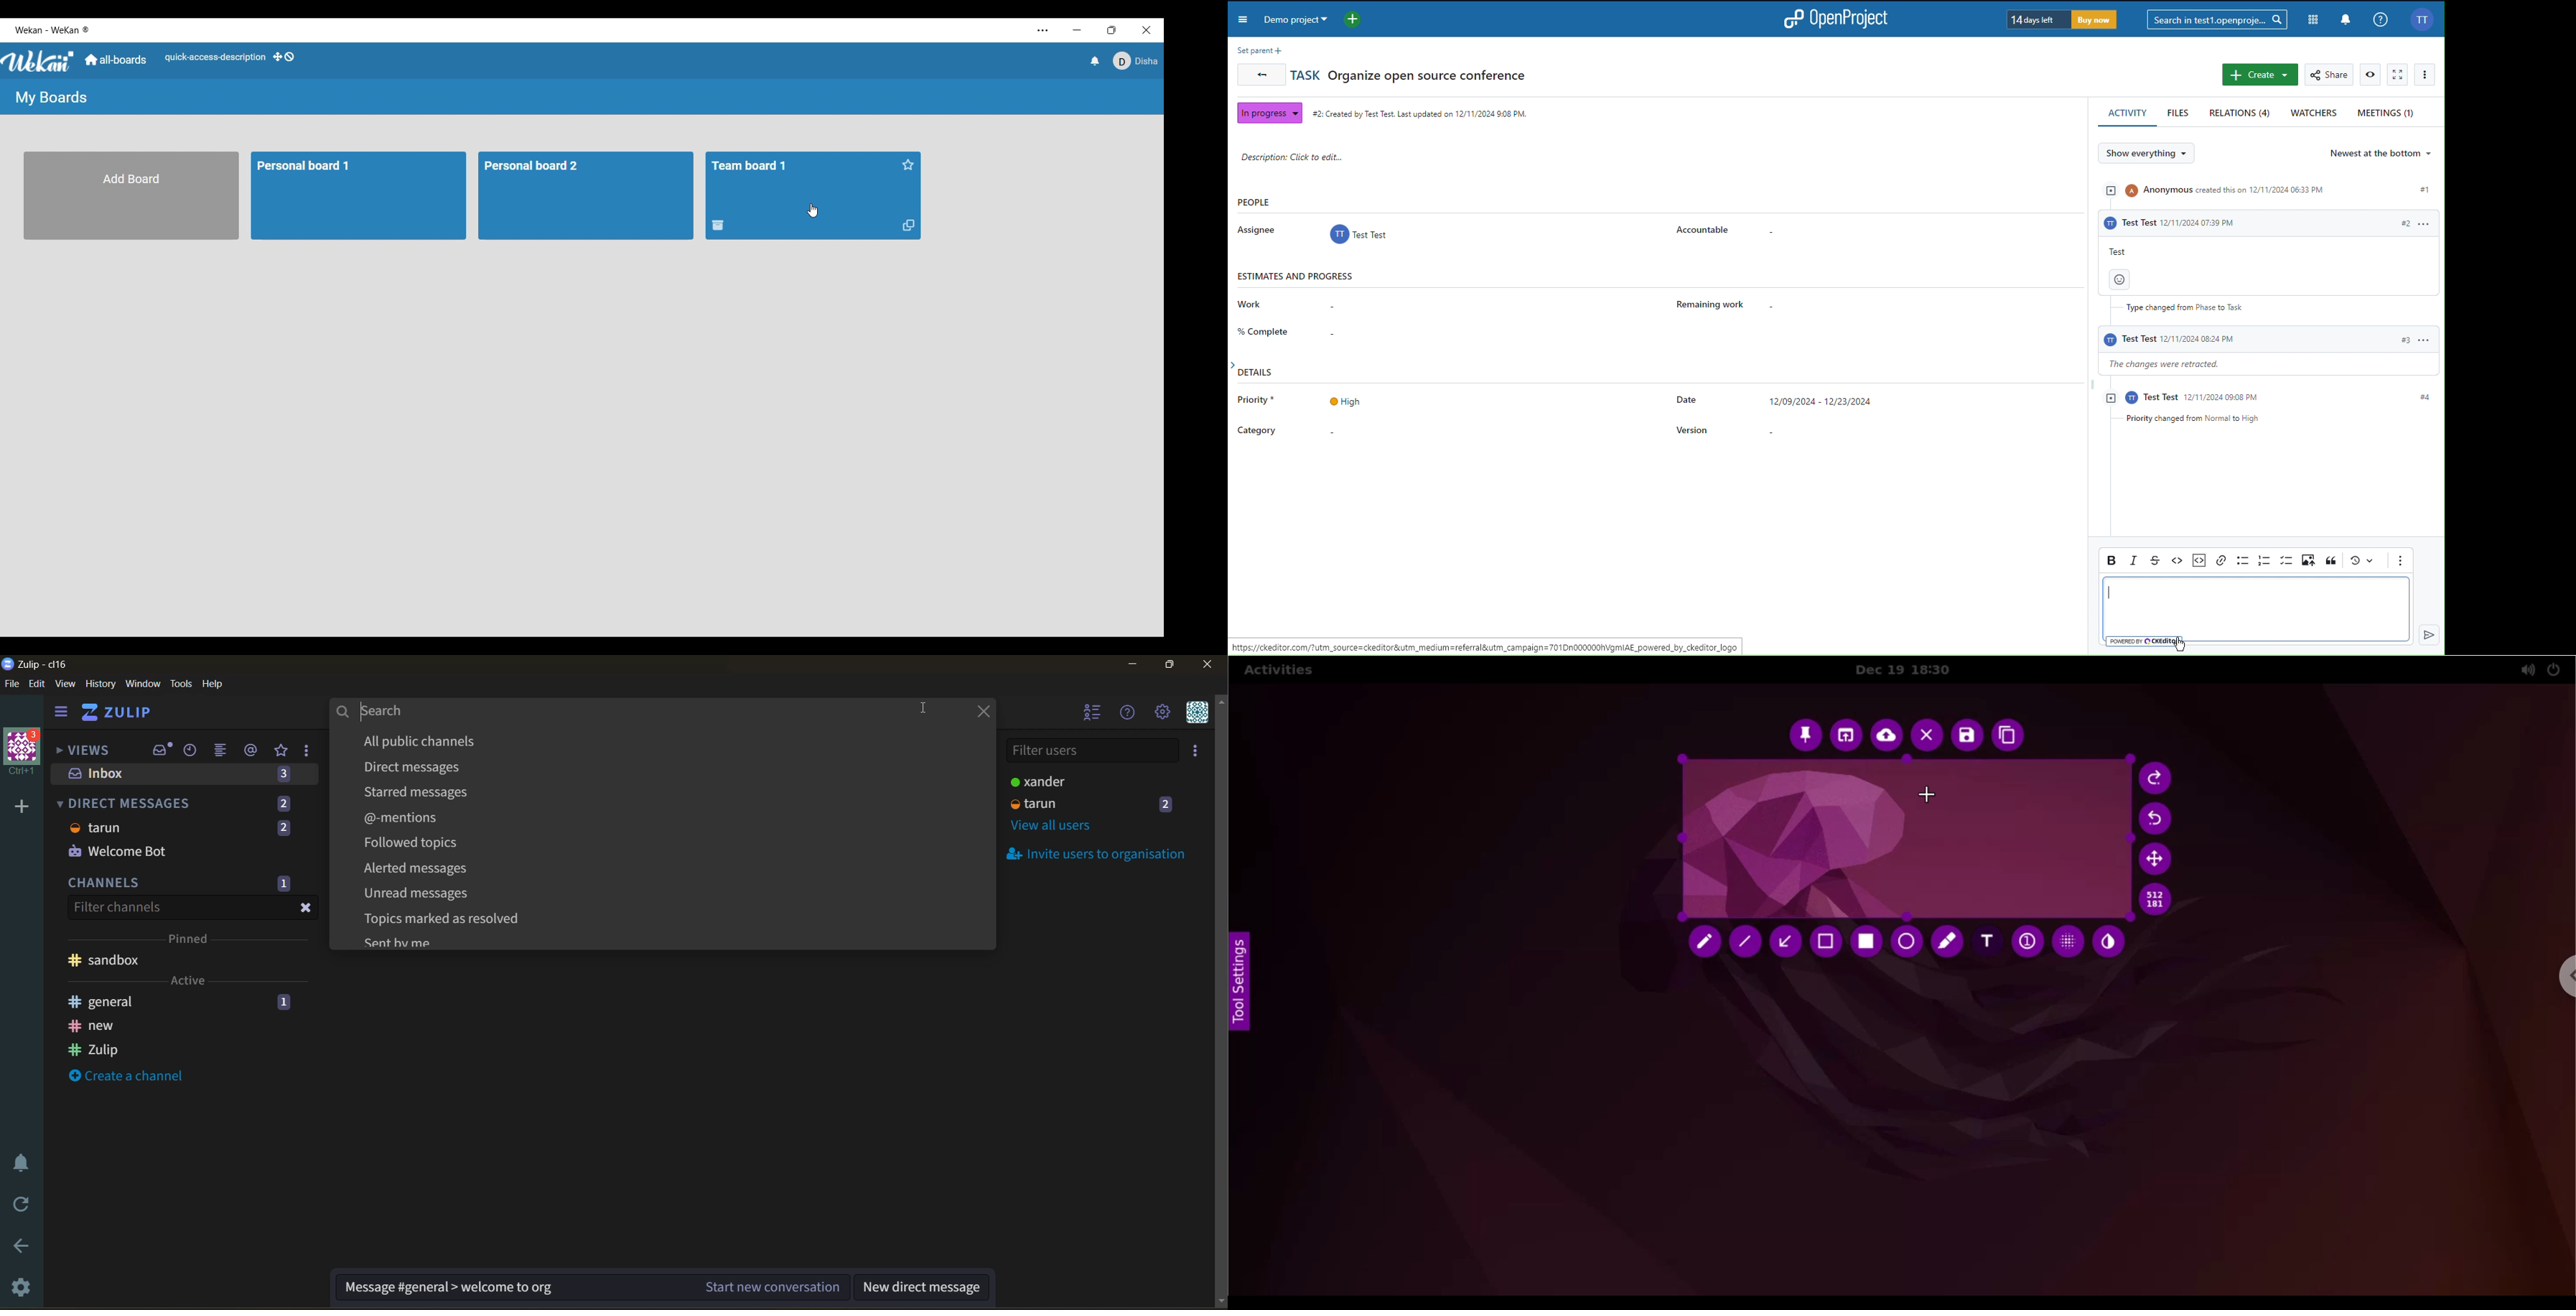 This screenshot has height=1316, width=2576. Describe the element at coordinates (410, 894) in the screenshot. I see `Unread messages` at that location.